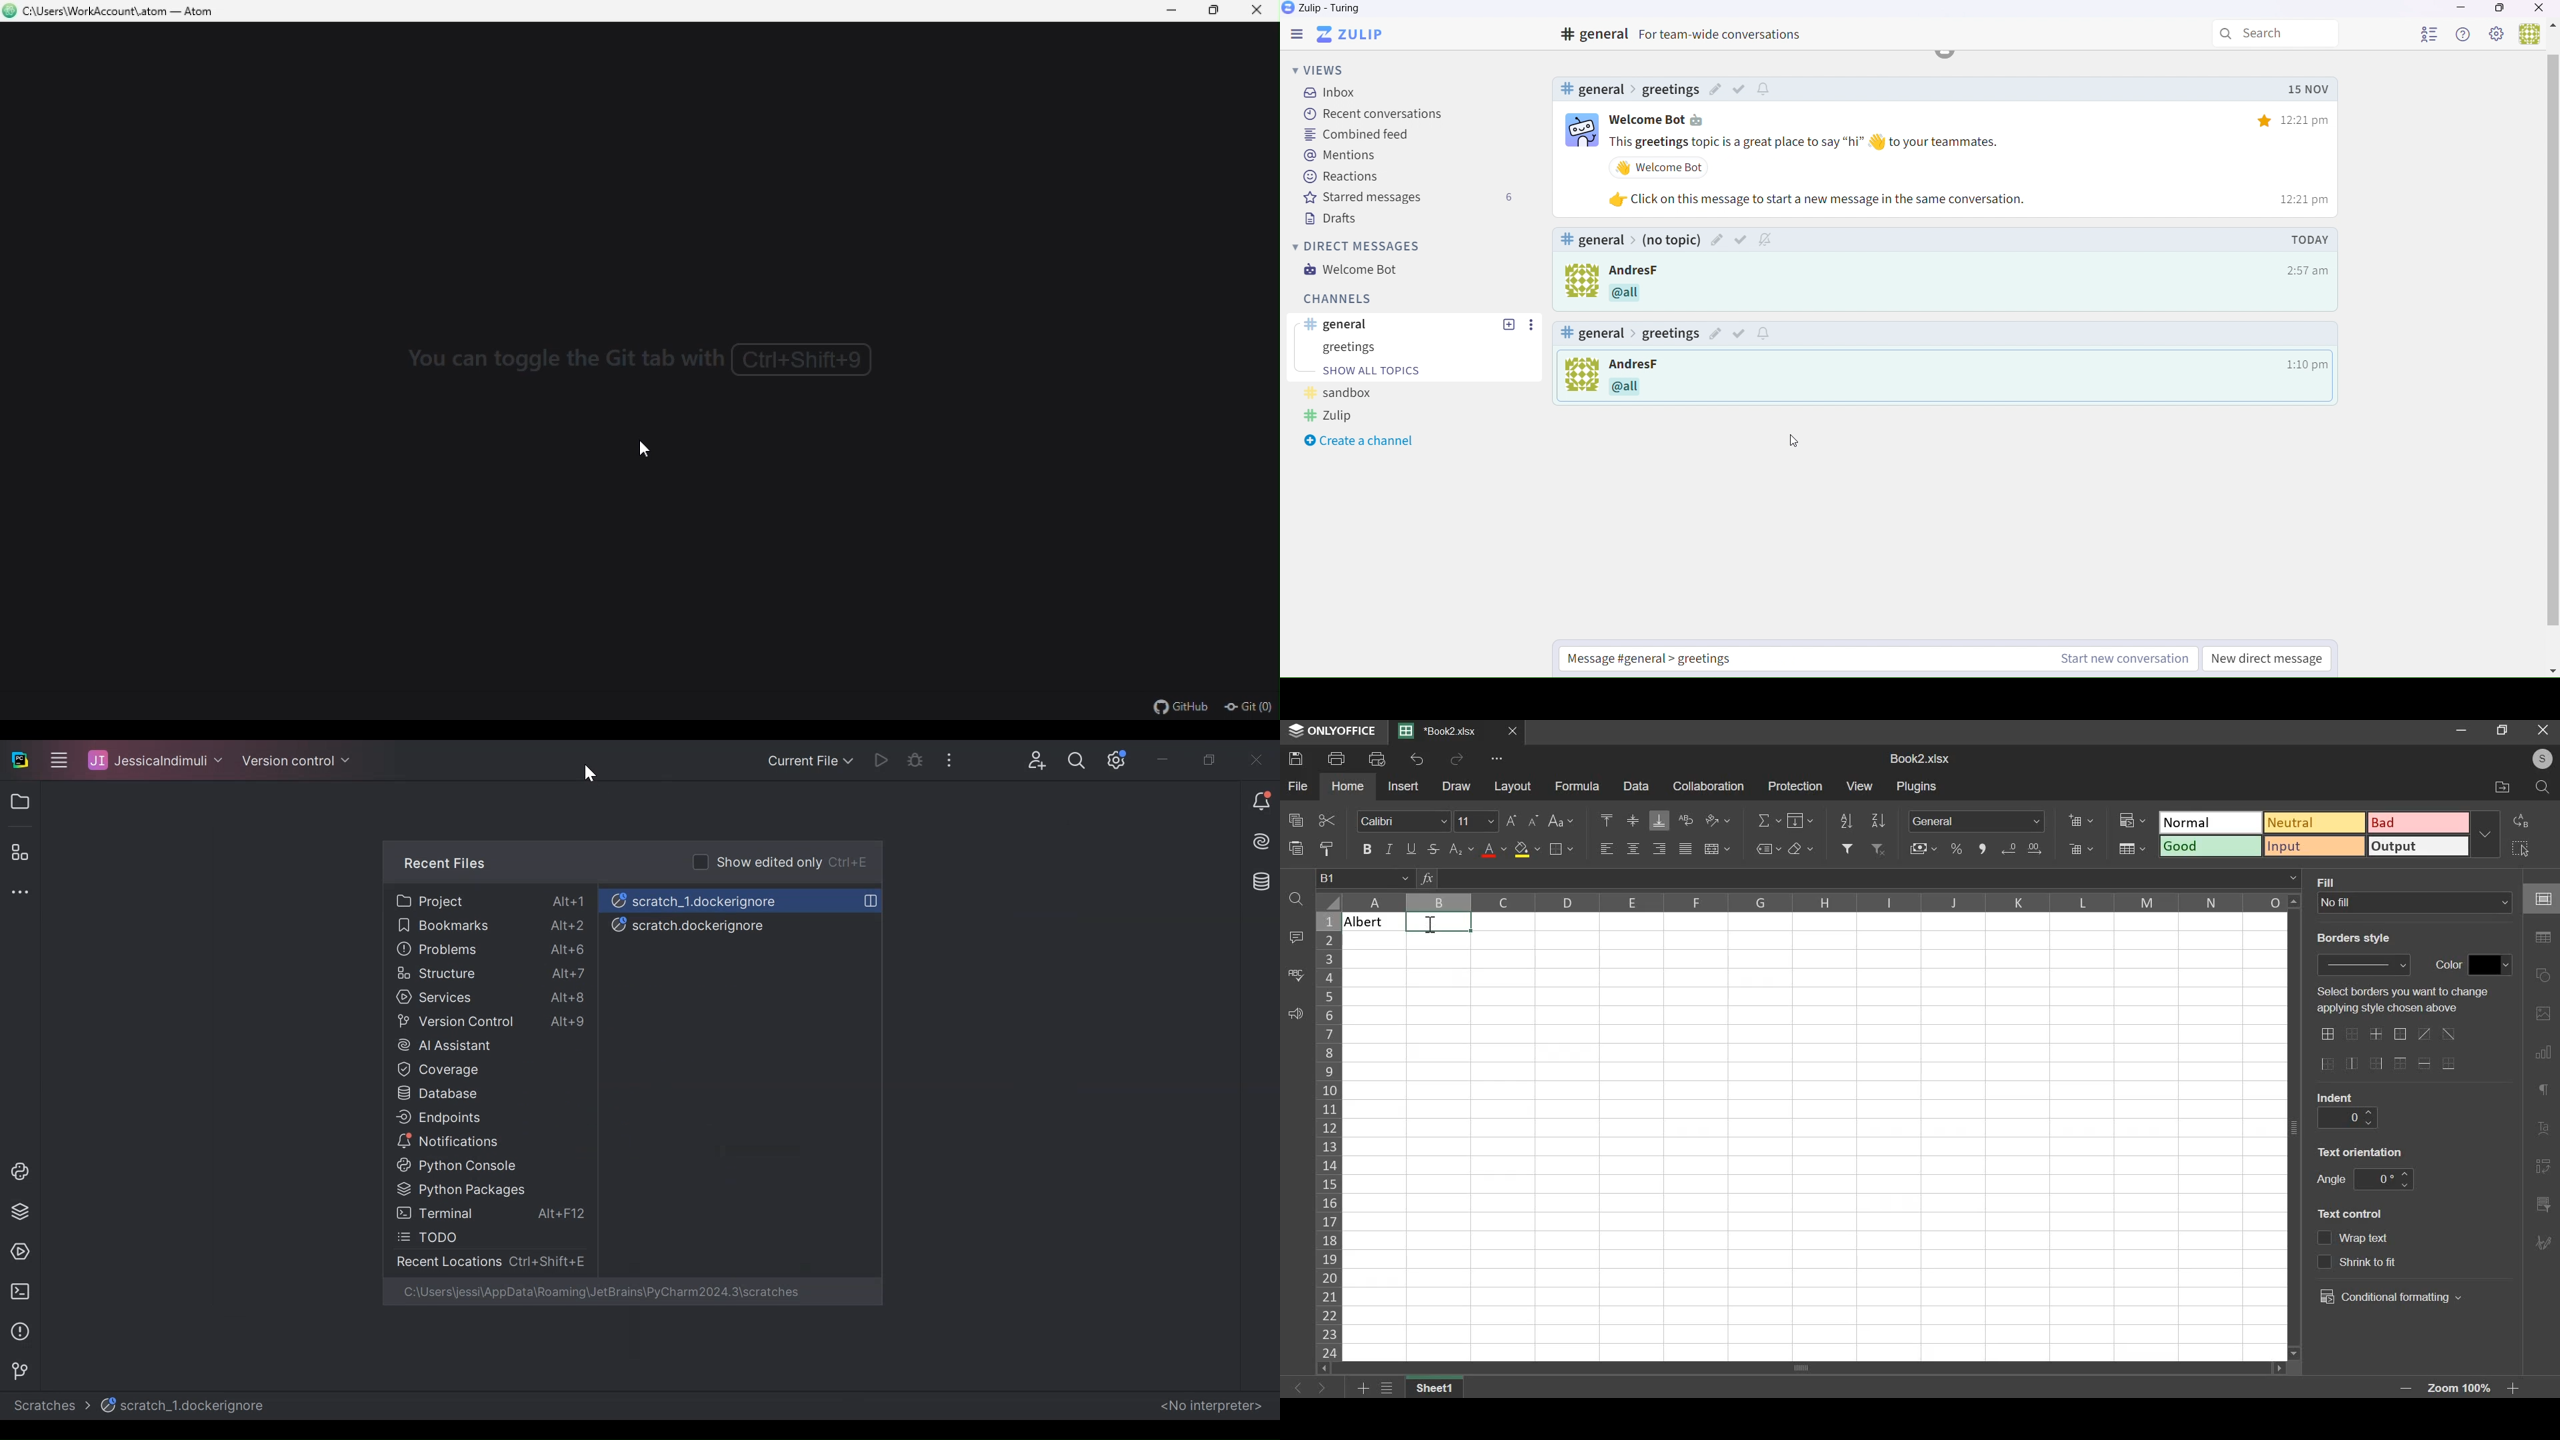 This screenshot has height=1456, width=2576. Describe the element at coordinates (1848, 848) in the screenshot. I see `add filter` at that location.